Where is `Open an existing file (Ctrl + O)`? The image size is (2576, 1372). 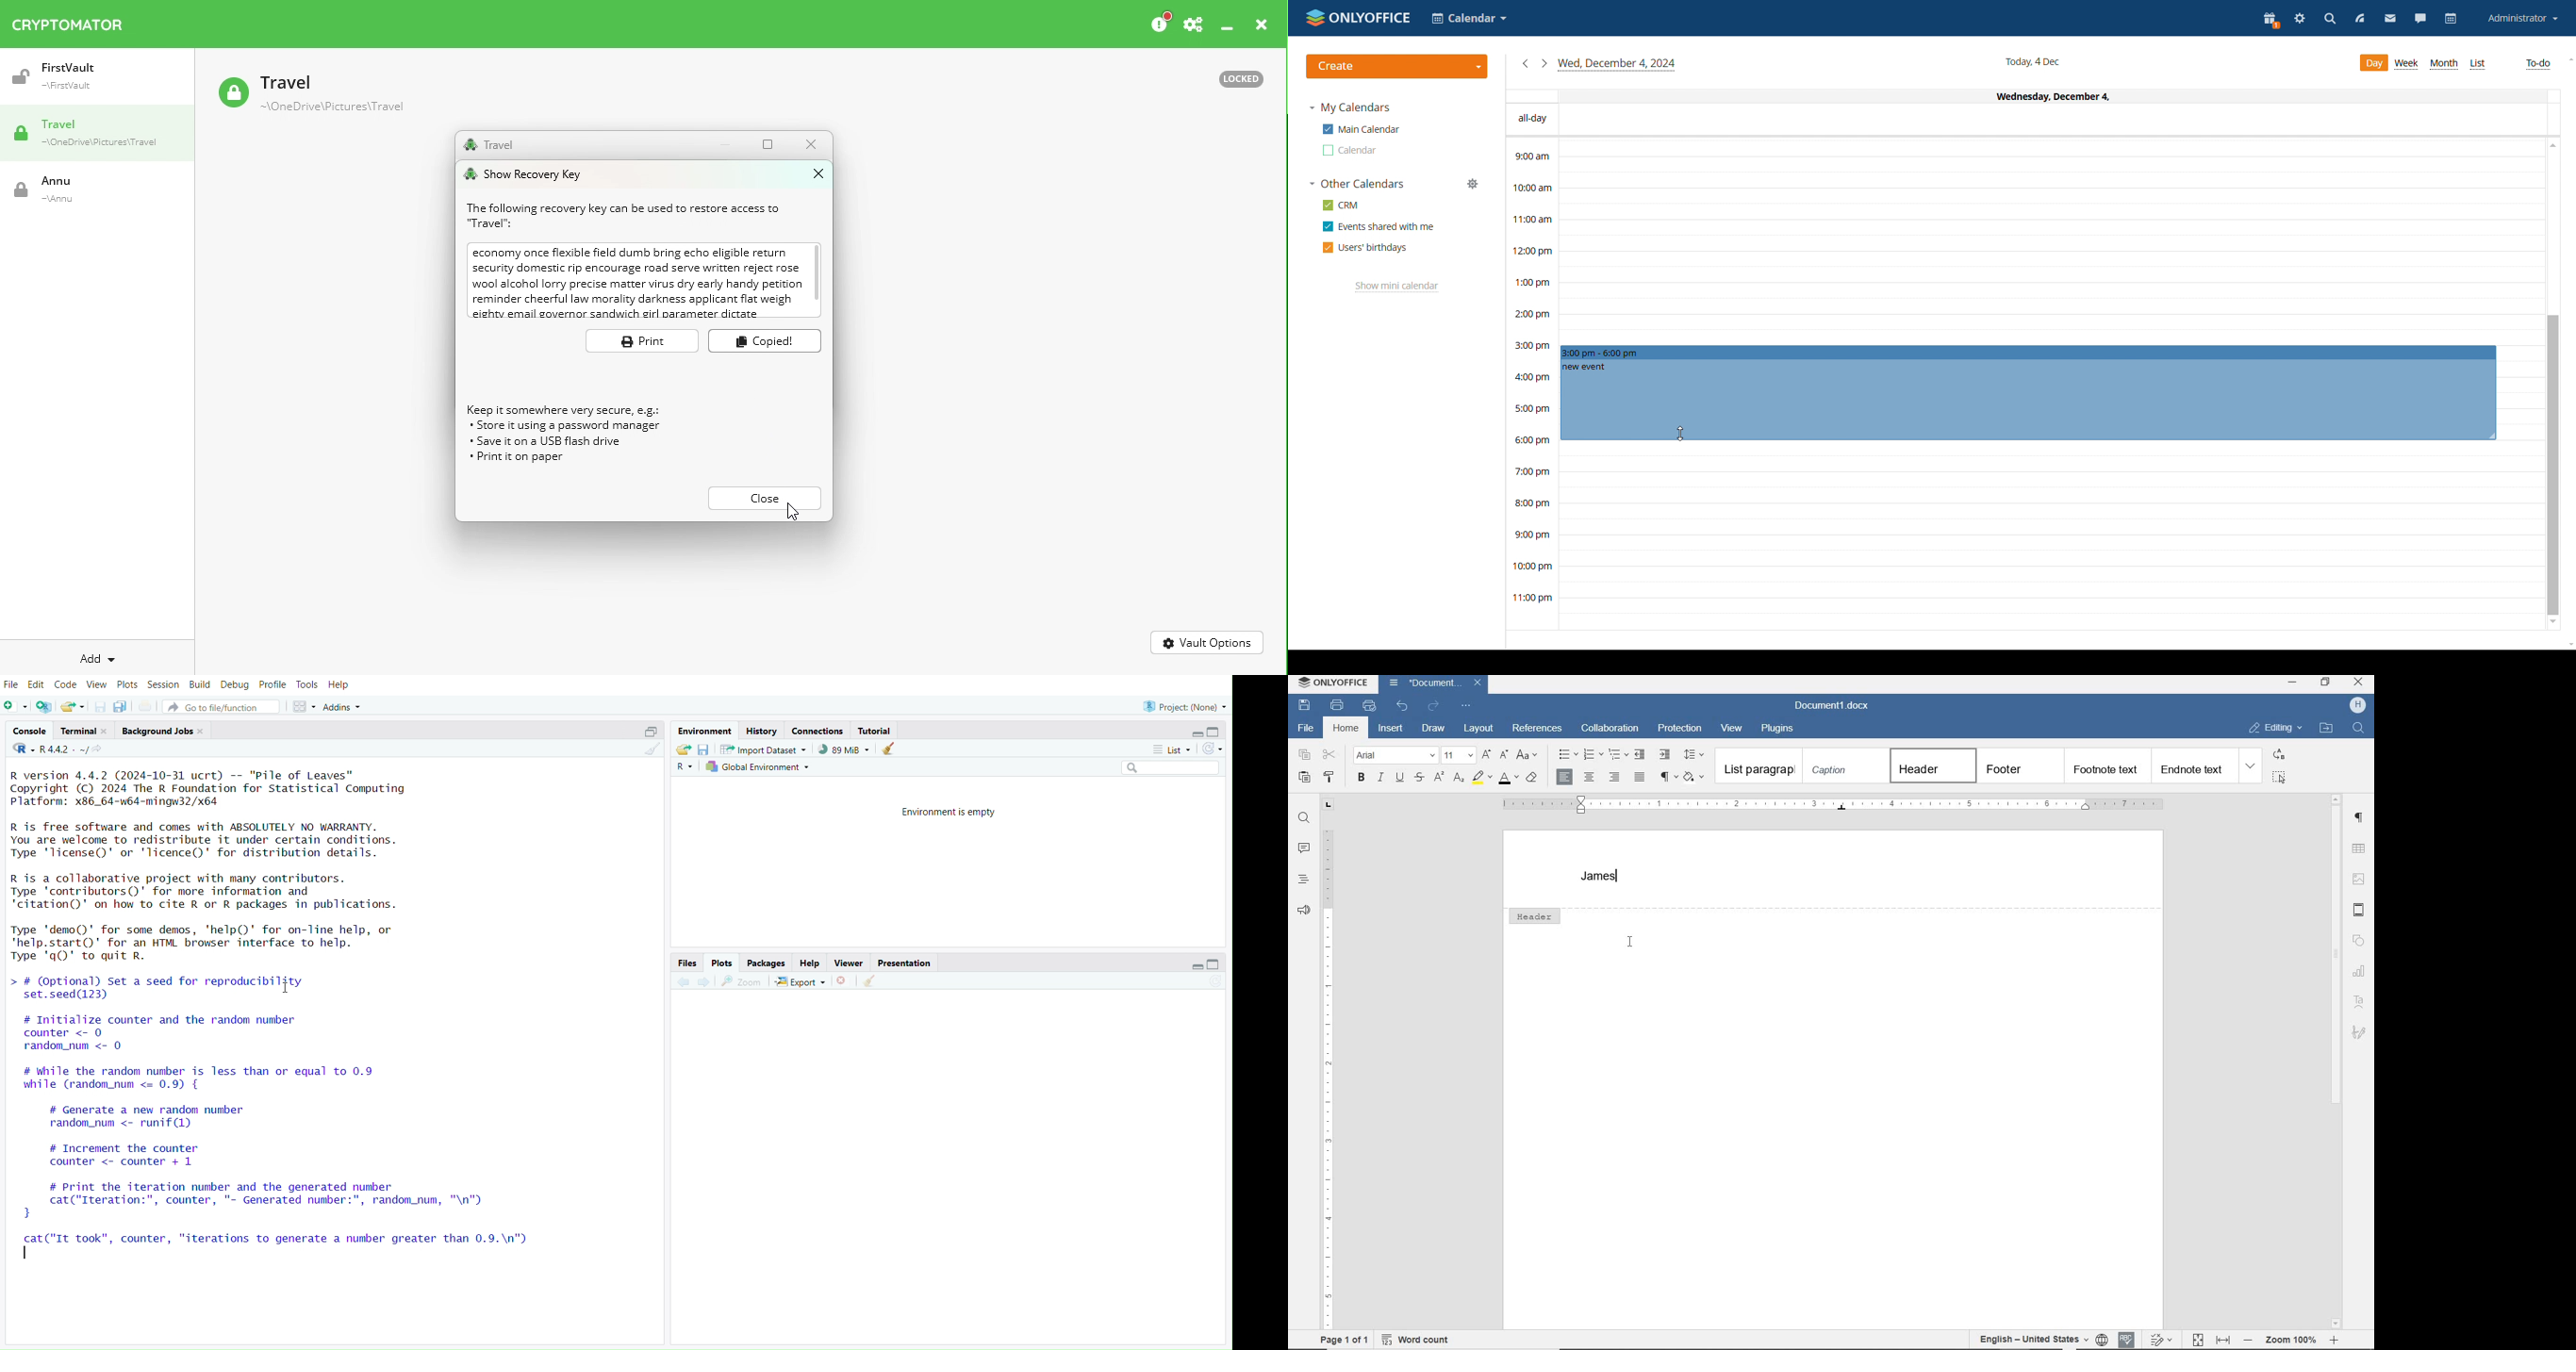 Open an existing file (Ctrl + O) is located at coordinates (73, 706).